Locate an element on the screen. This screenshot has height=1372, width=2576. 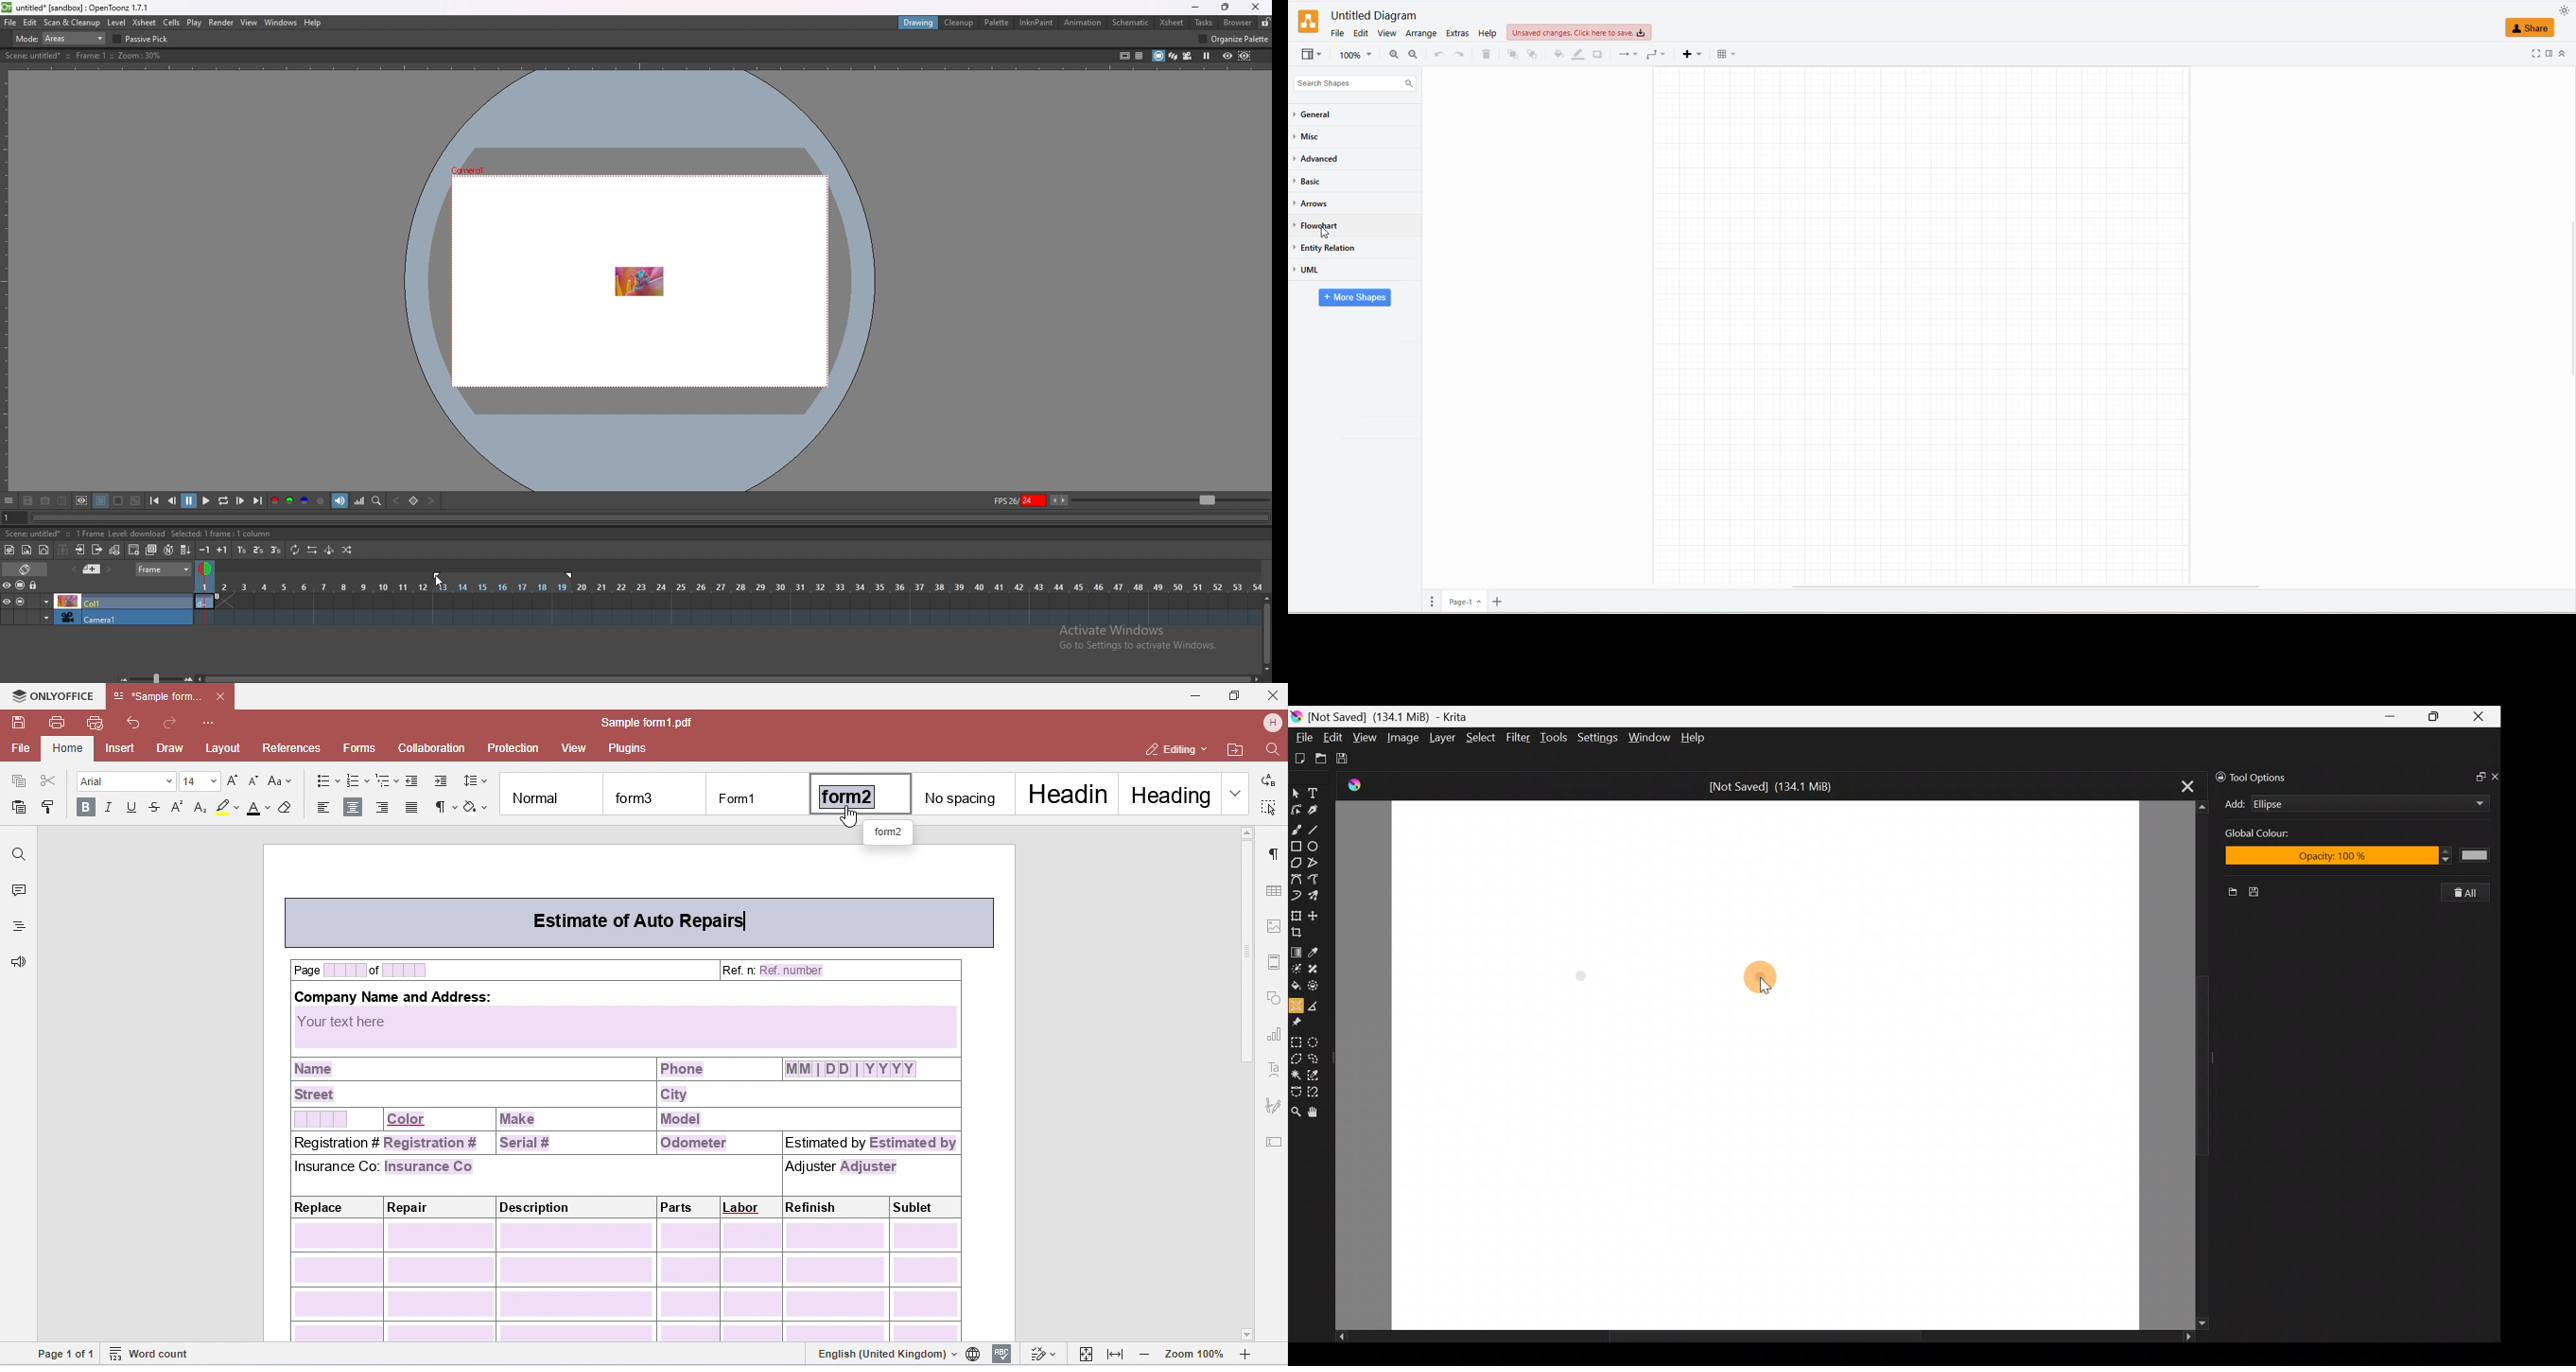
Text tool is located at coordinates (1316, 791).